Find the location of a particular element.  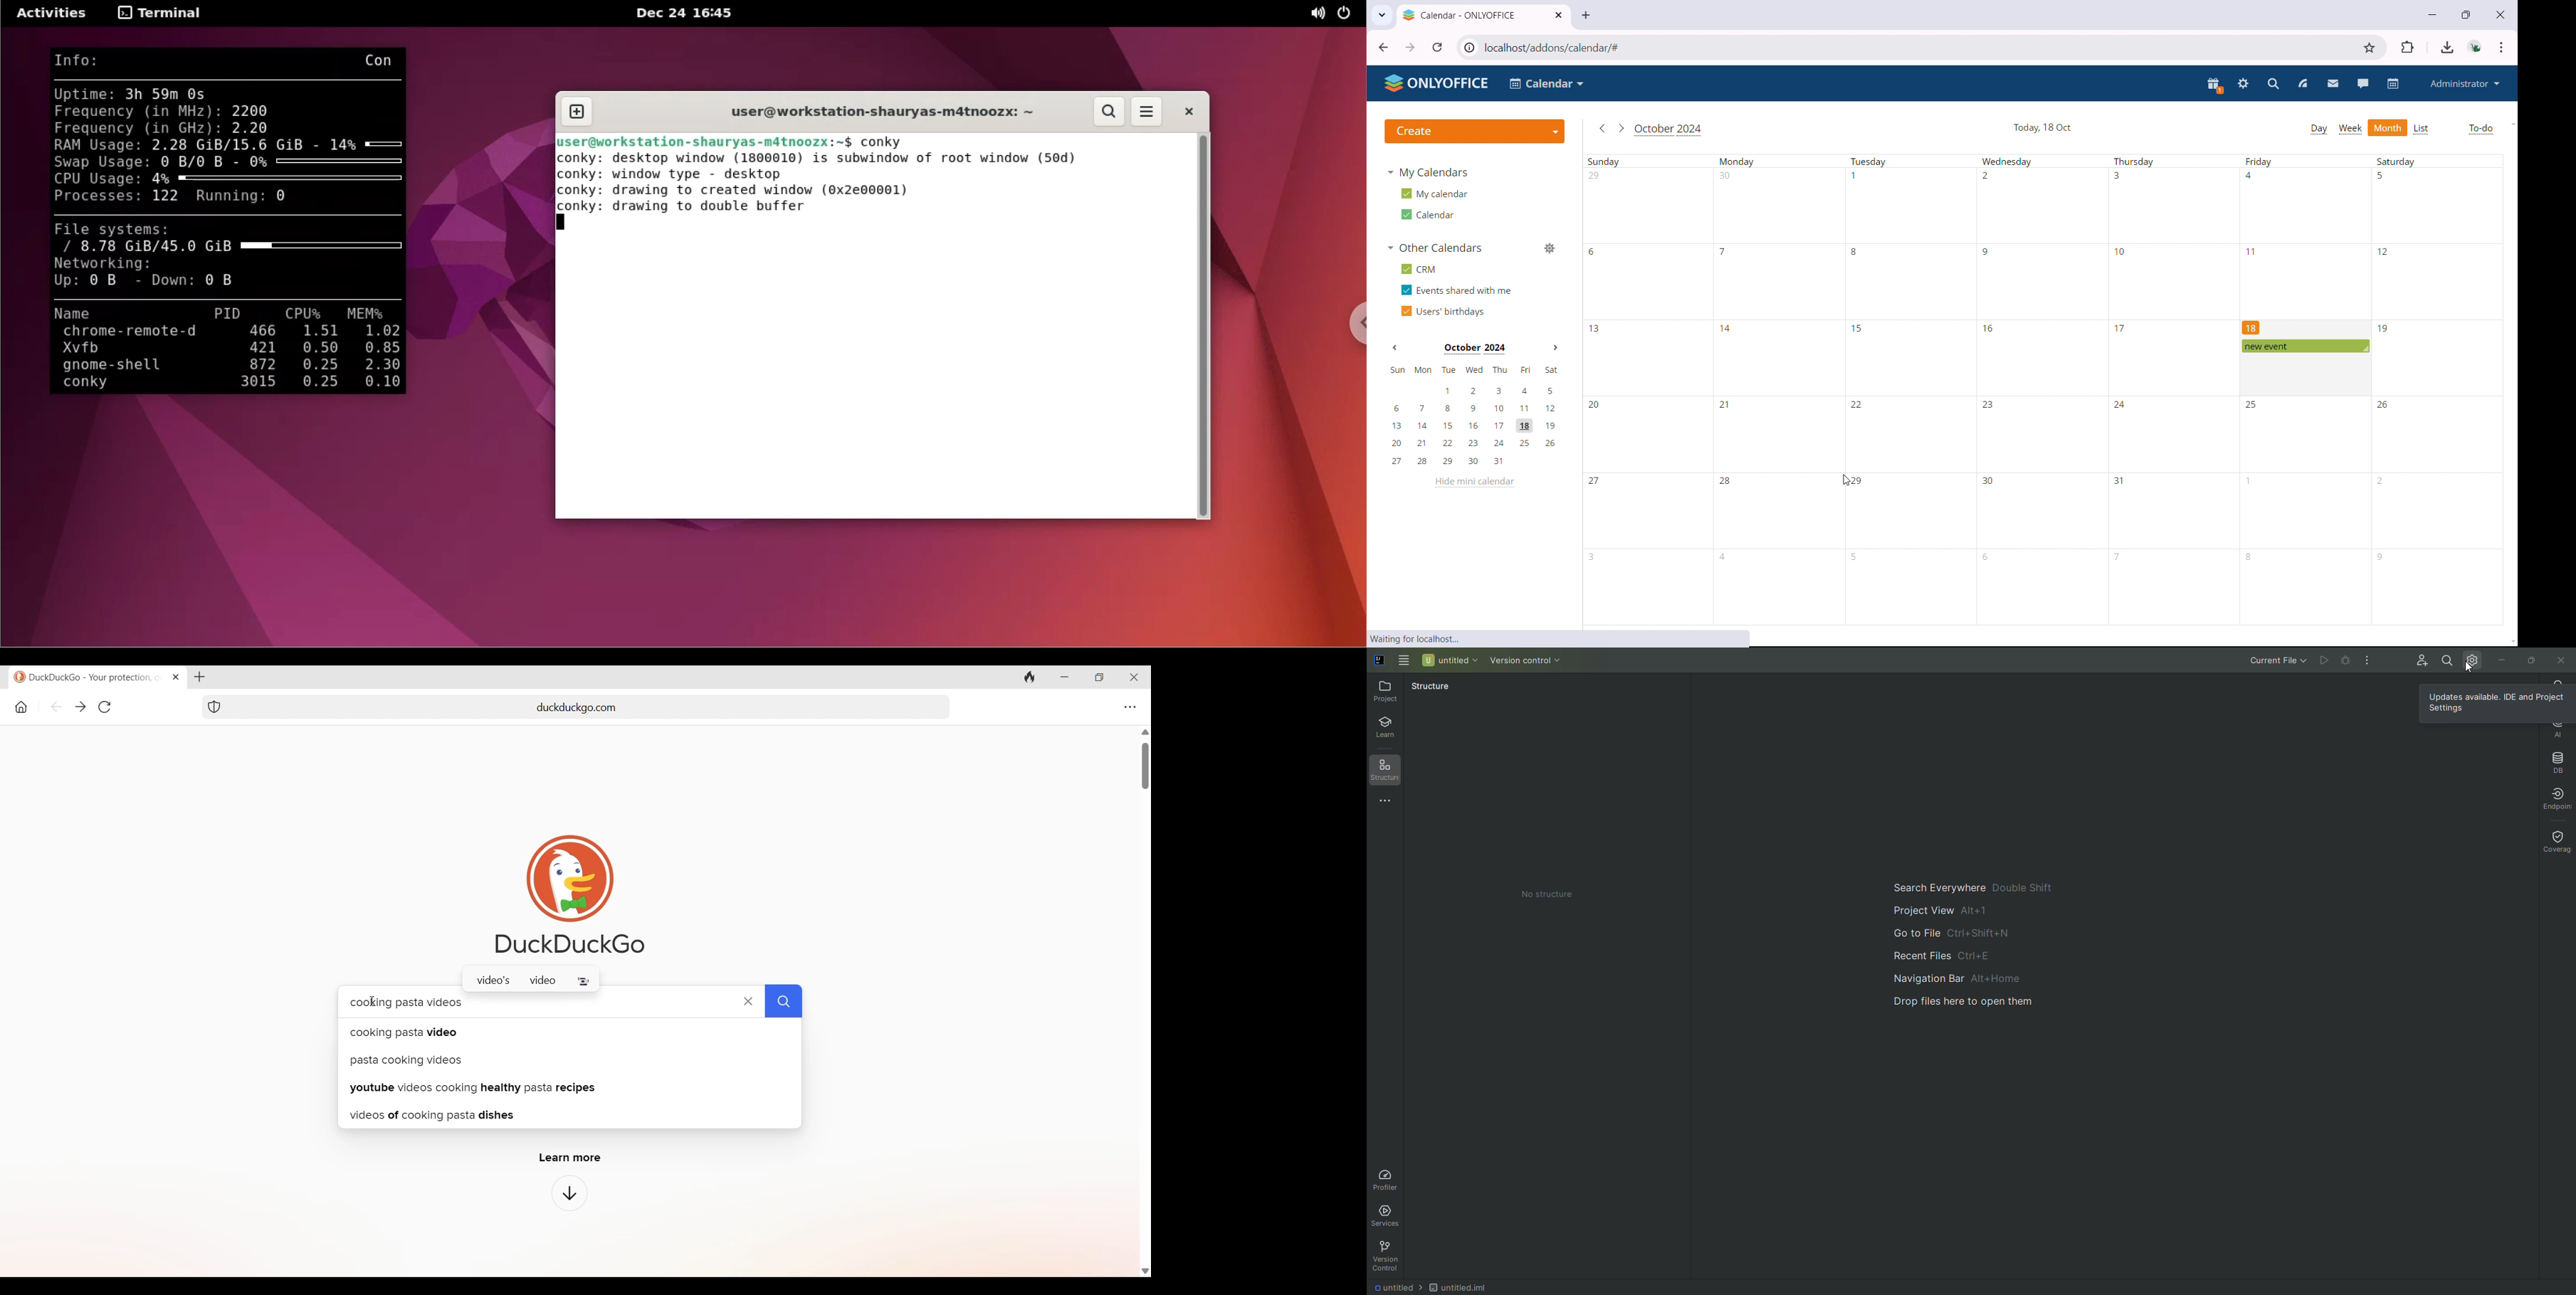

Users’ birthdays is located at coordinates (1442, 311).